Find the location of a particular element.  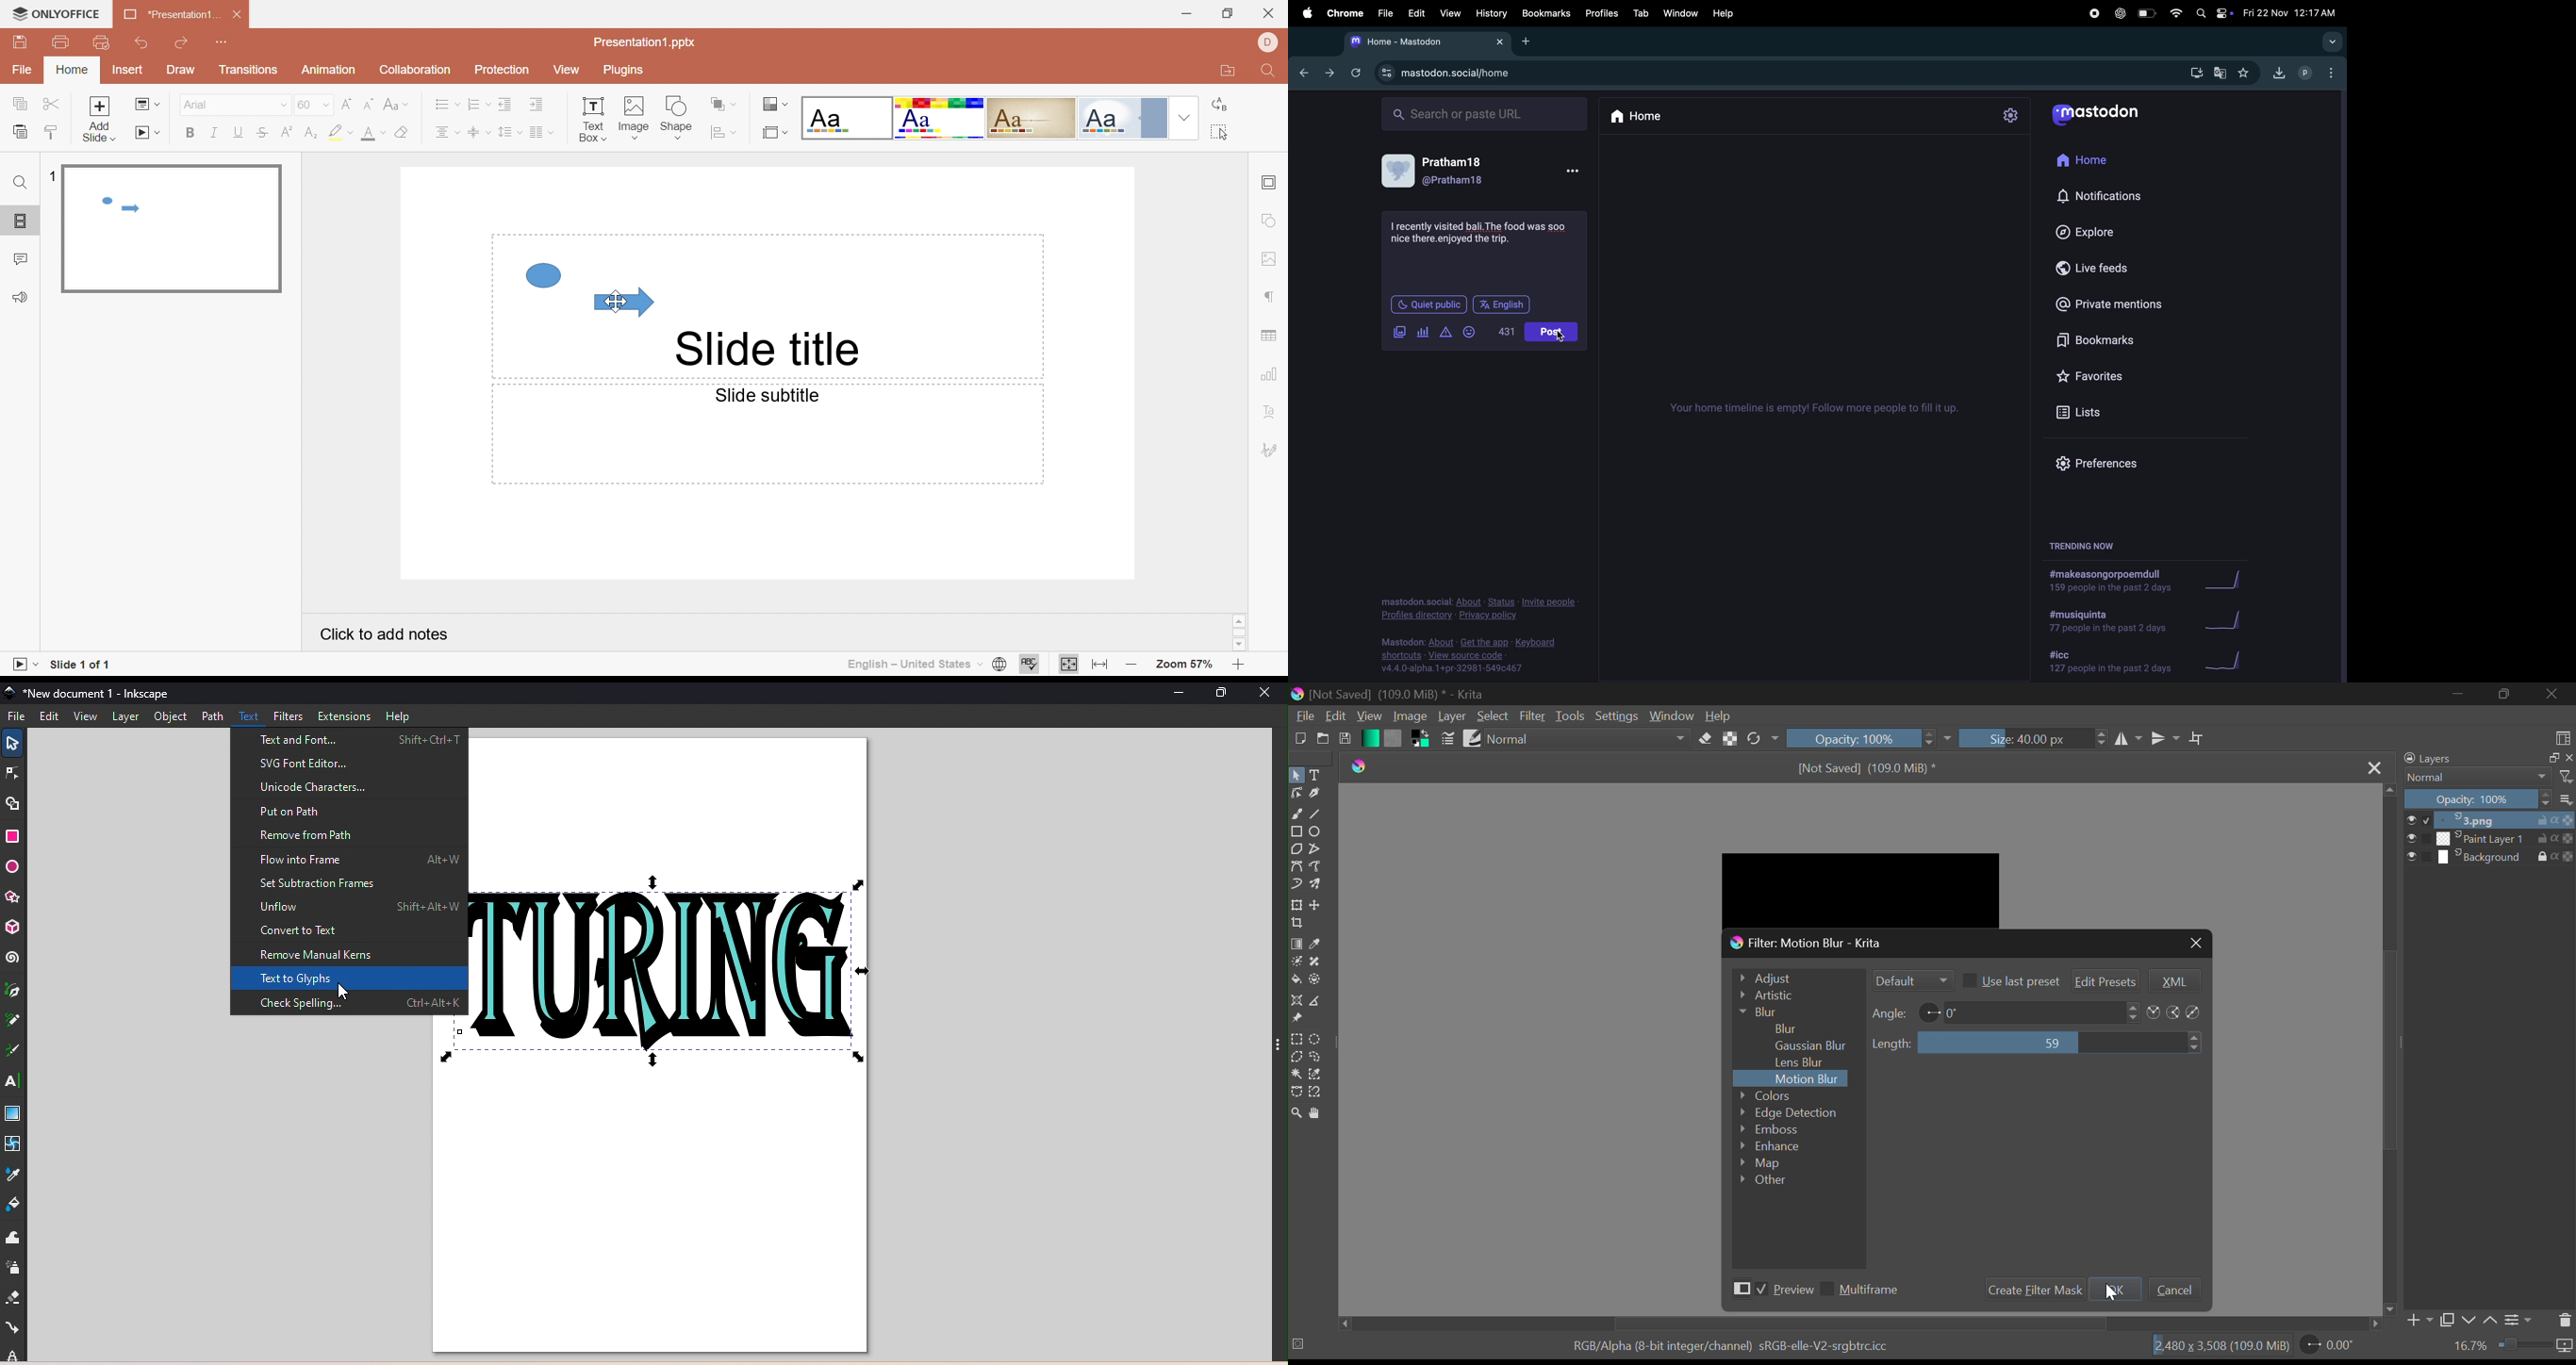

Center Text is located at coordinates (447, 133).